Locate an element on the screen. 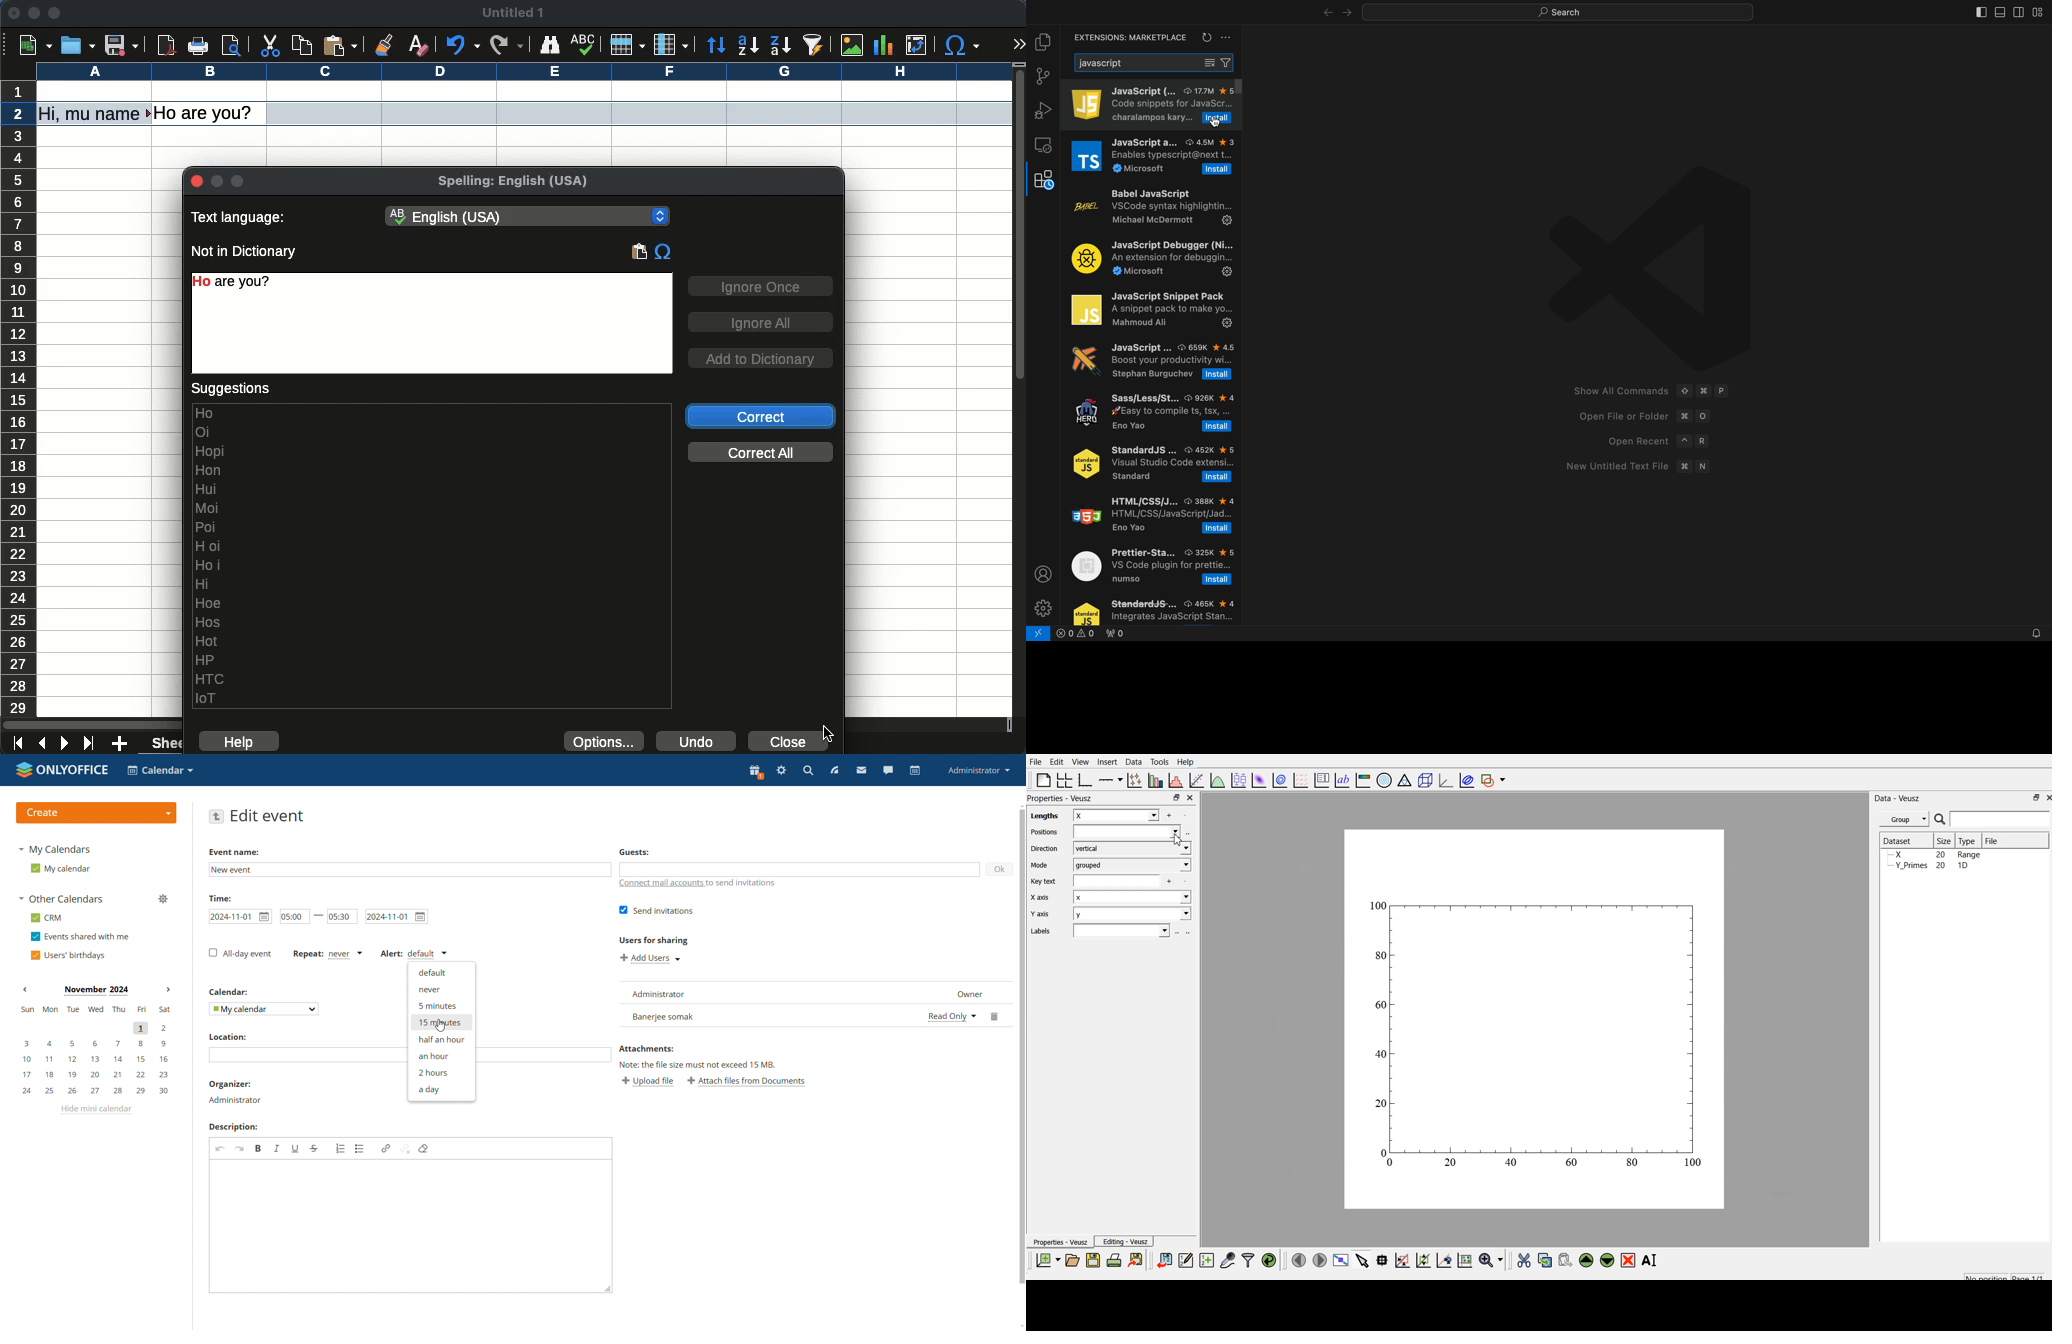 The width and height of the screenshot is (2072, 1344). present is located at coordinates (756, 772).